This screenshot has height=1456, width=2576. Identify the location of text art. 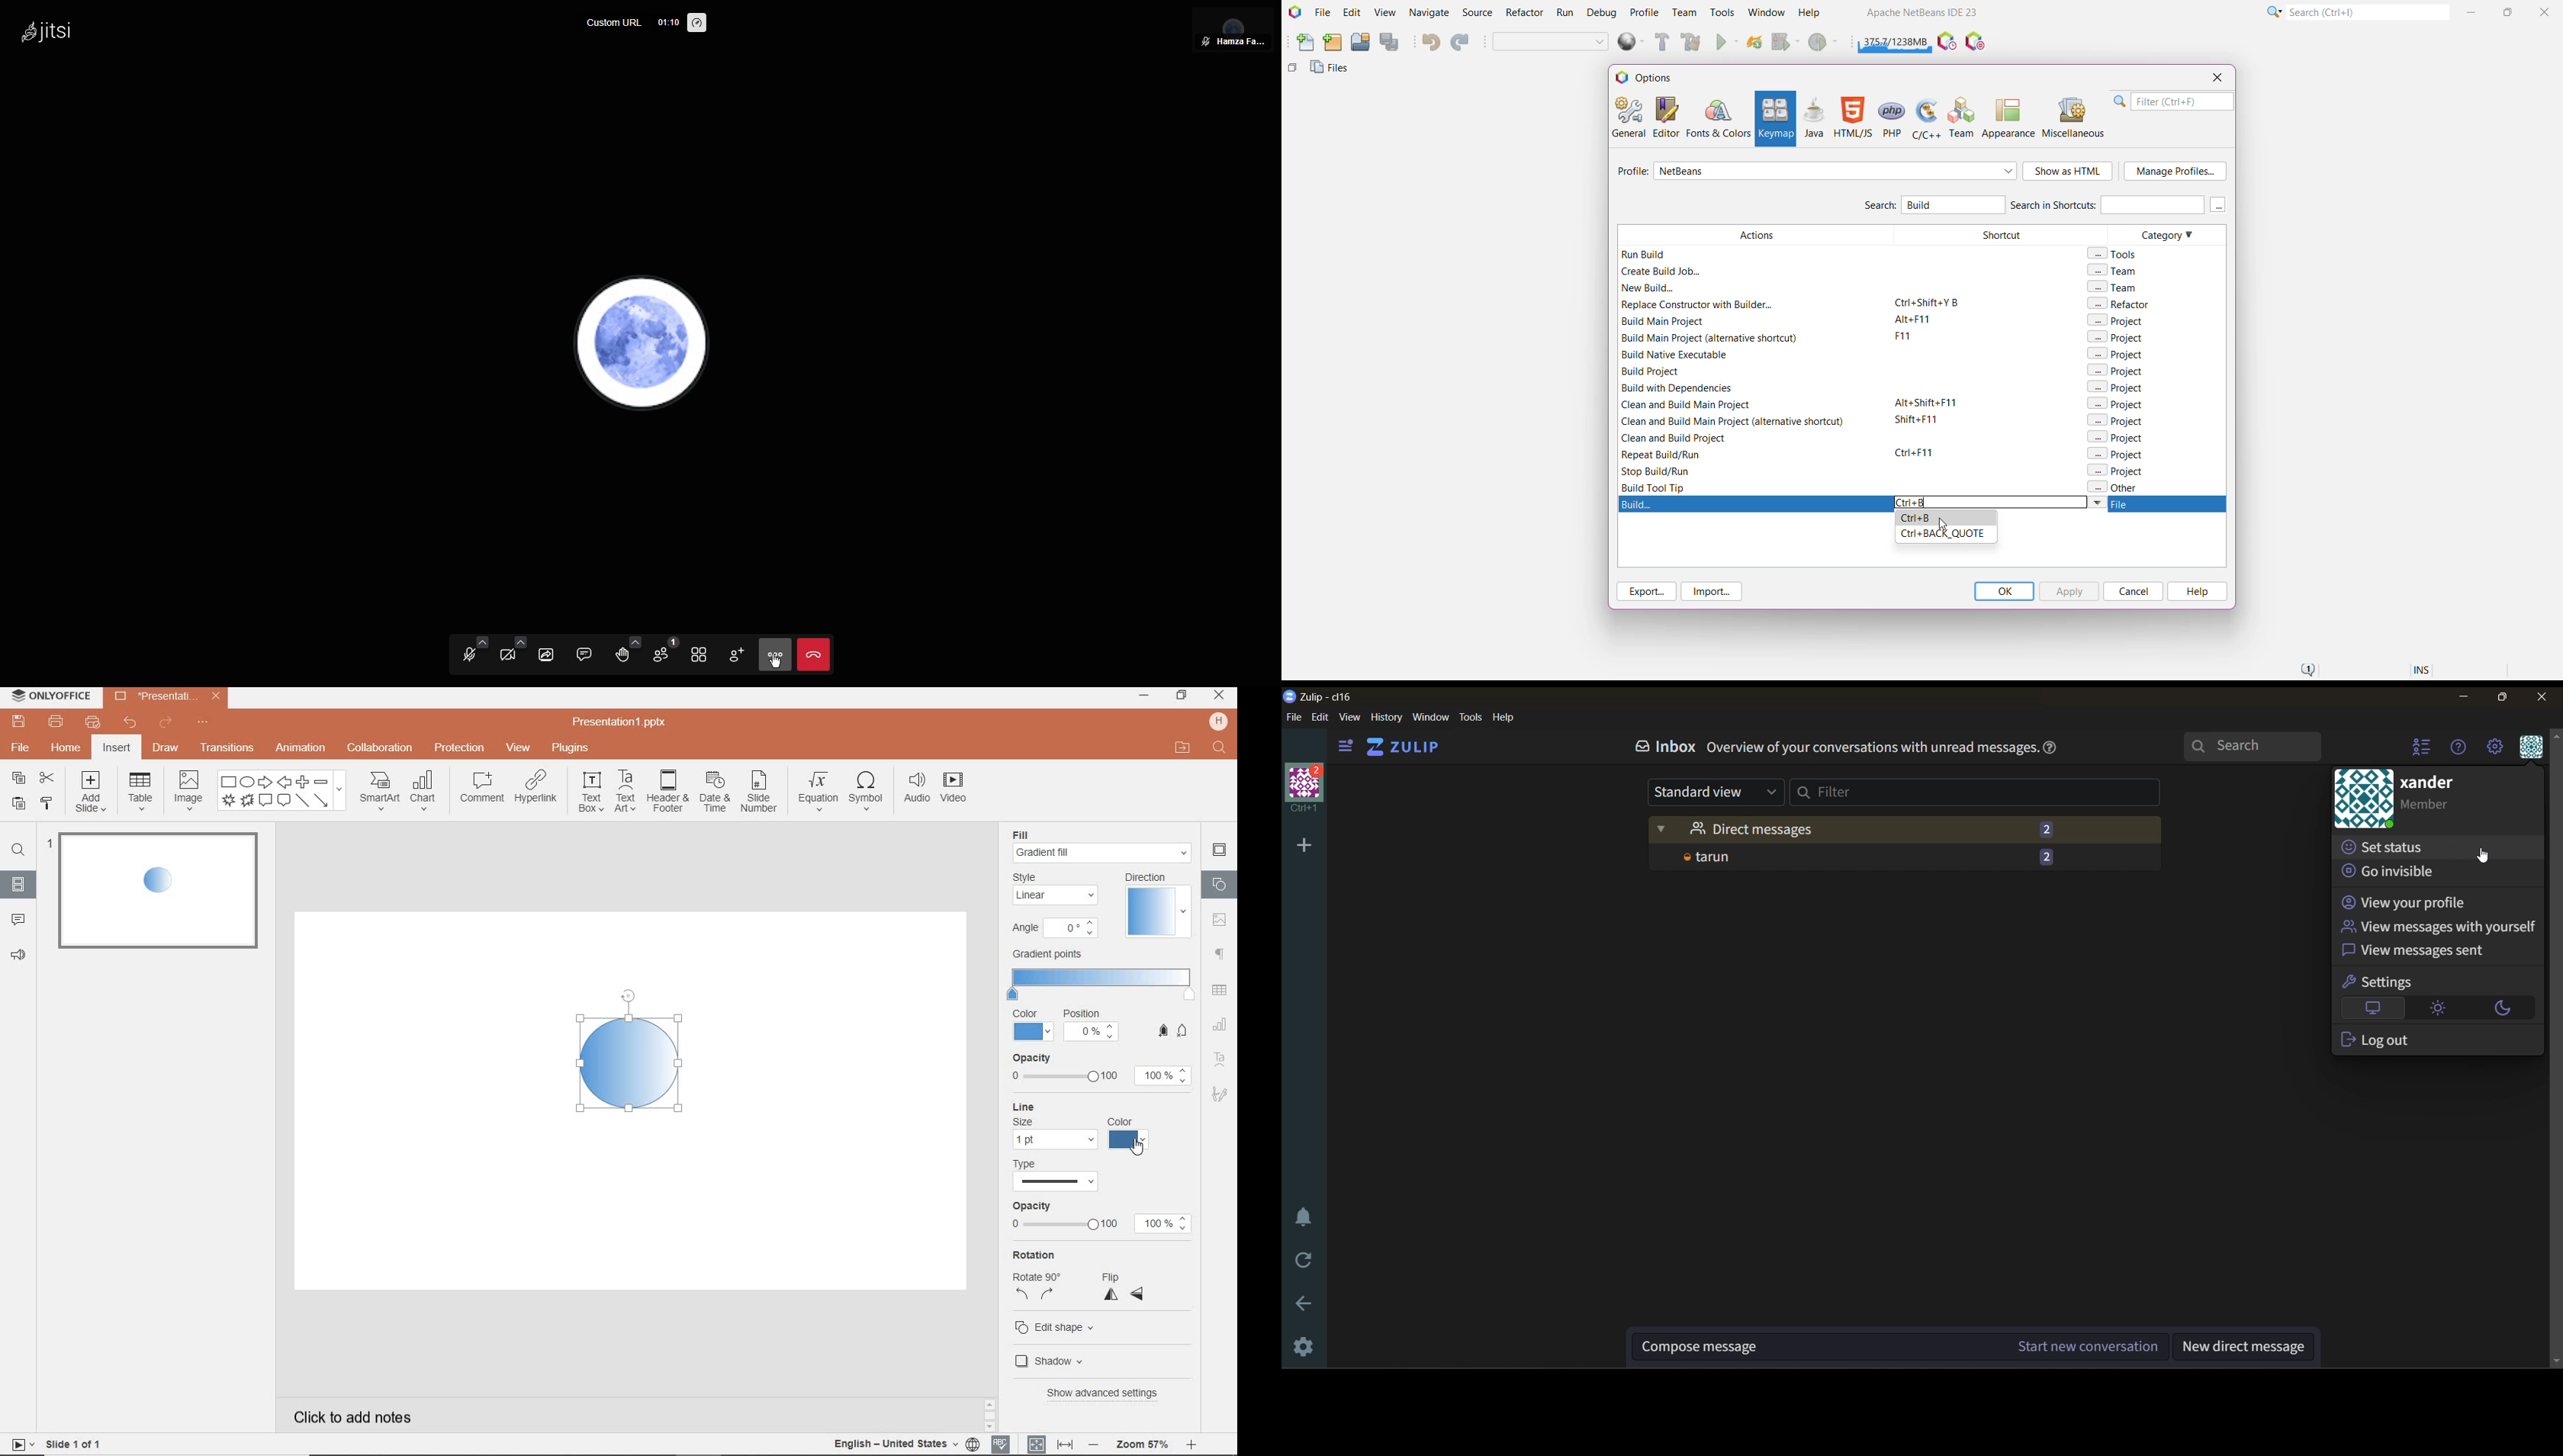
(1220, 1059).